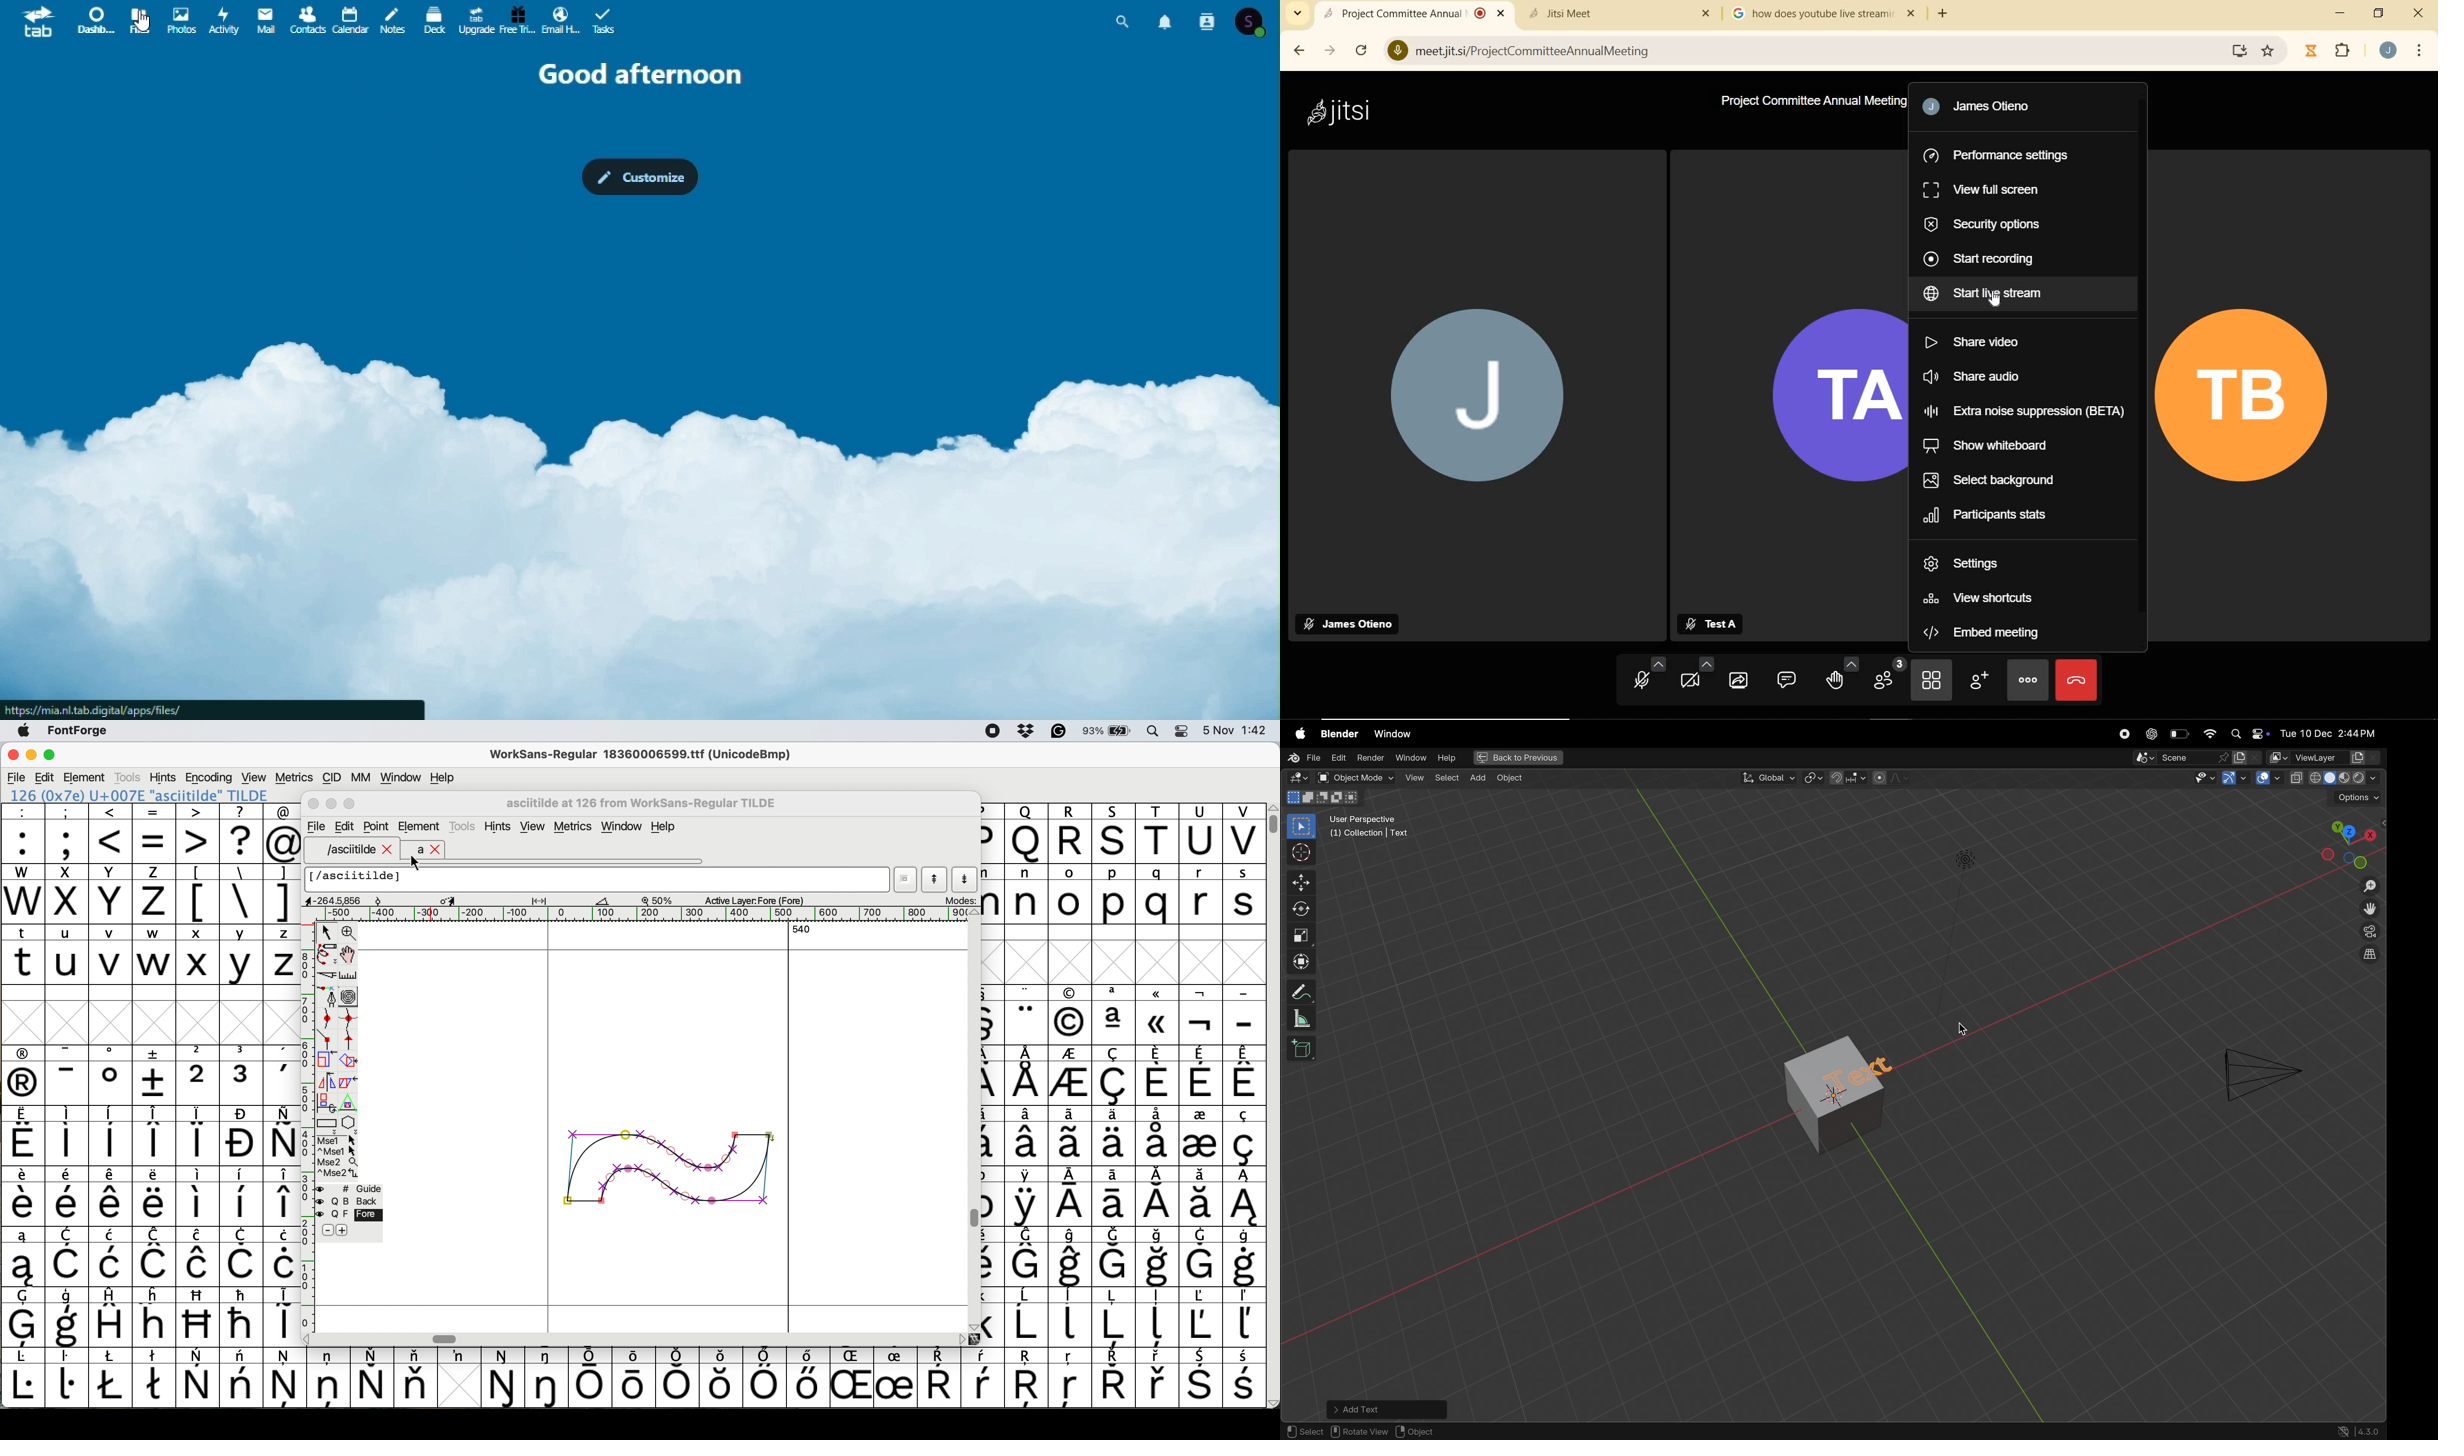 The width and height of the screenshot is (2464, 1456). Describe the element at coordinates (352, 804) in the screenshot. I see `Maximise` at that location.